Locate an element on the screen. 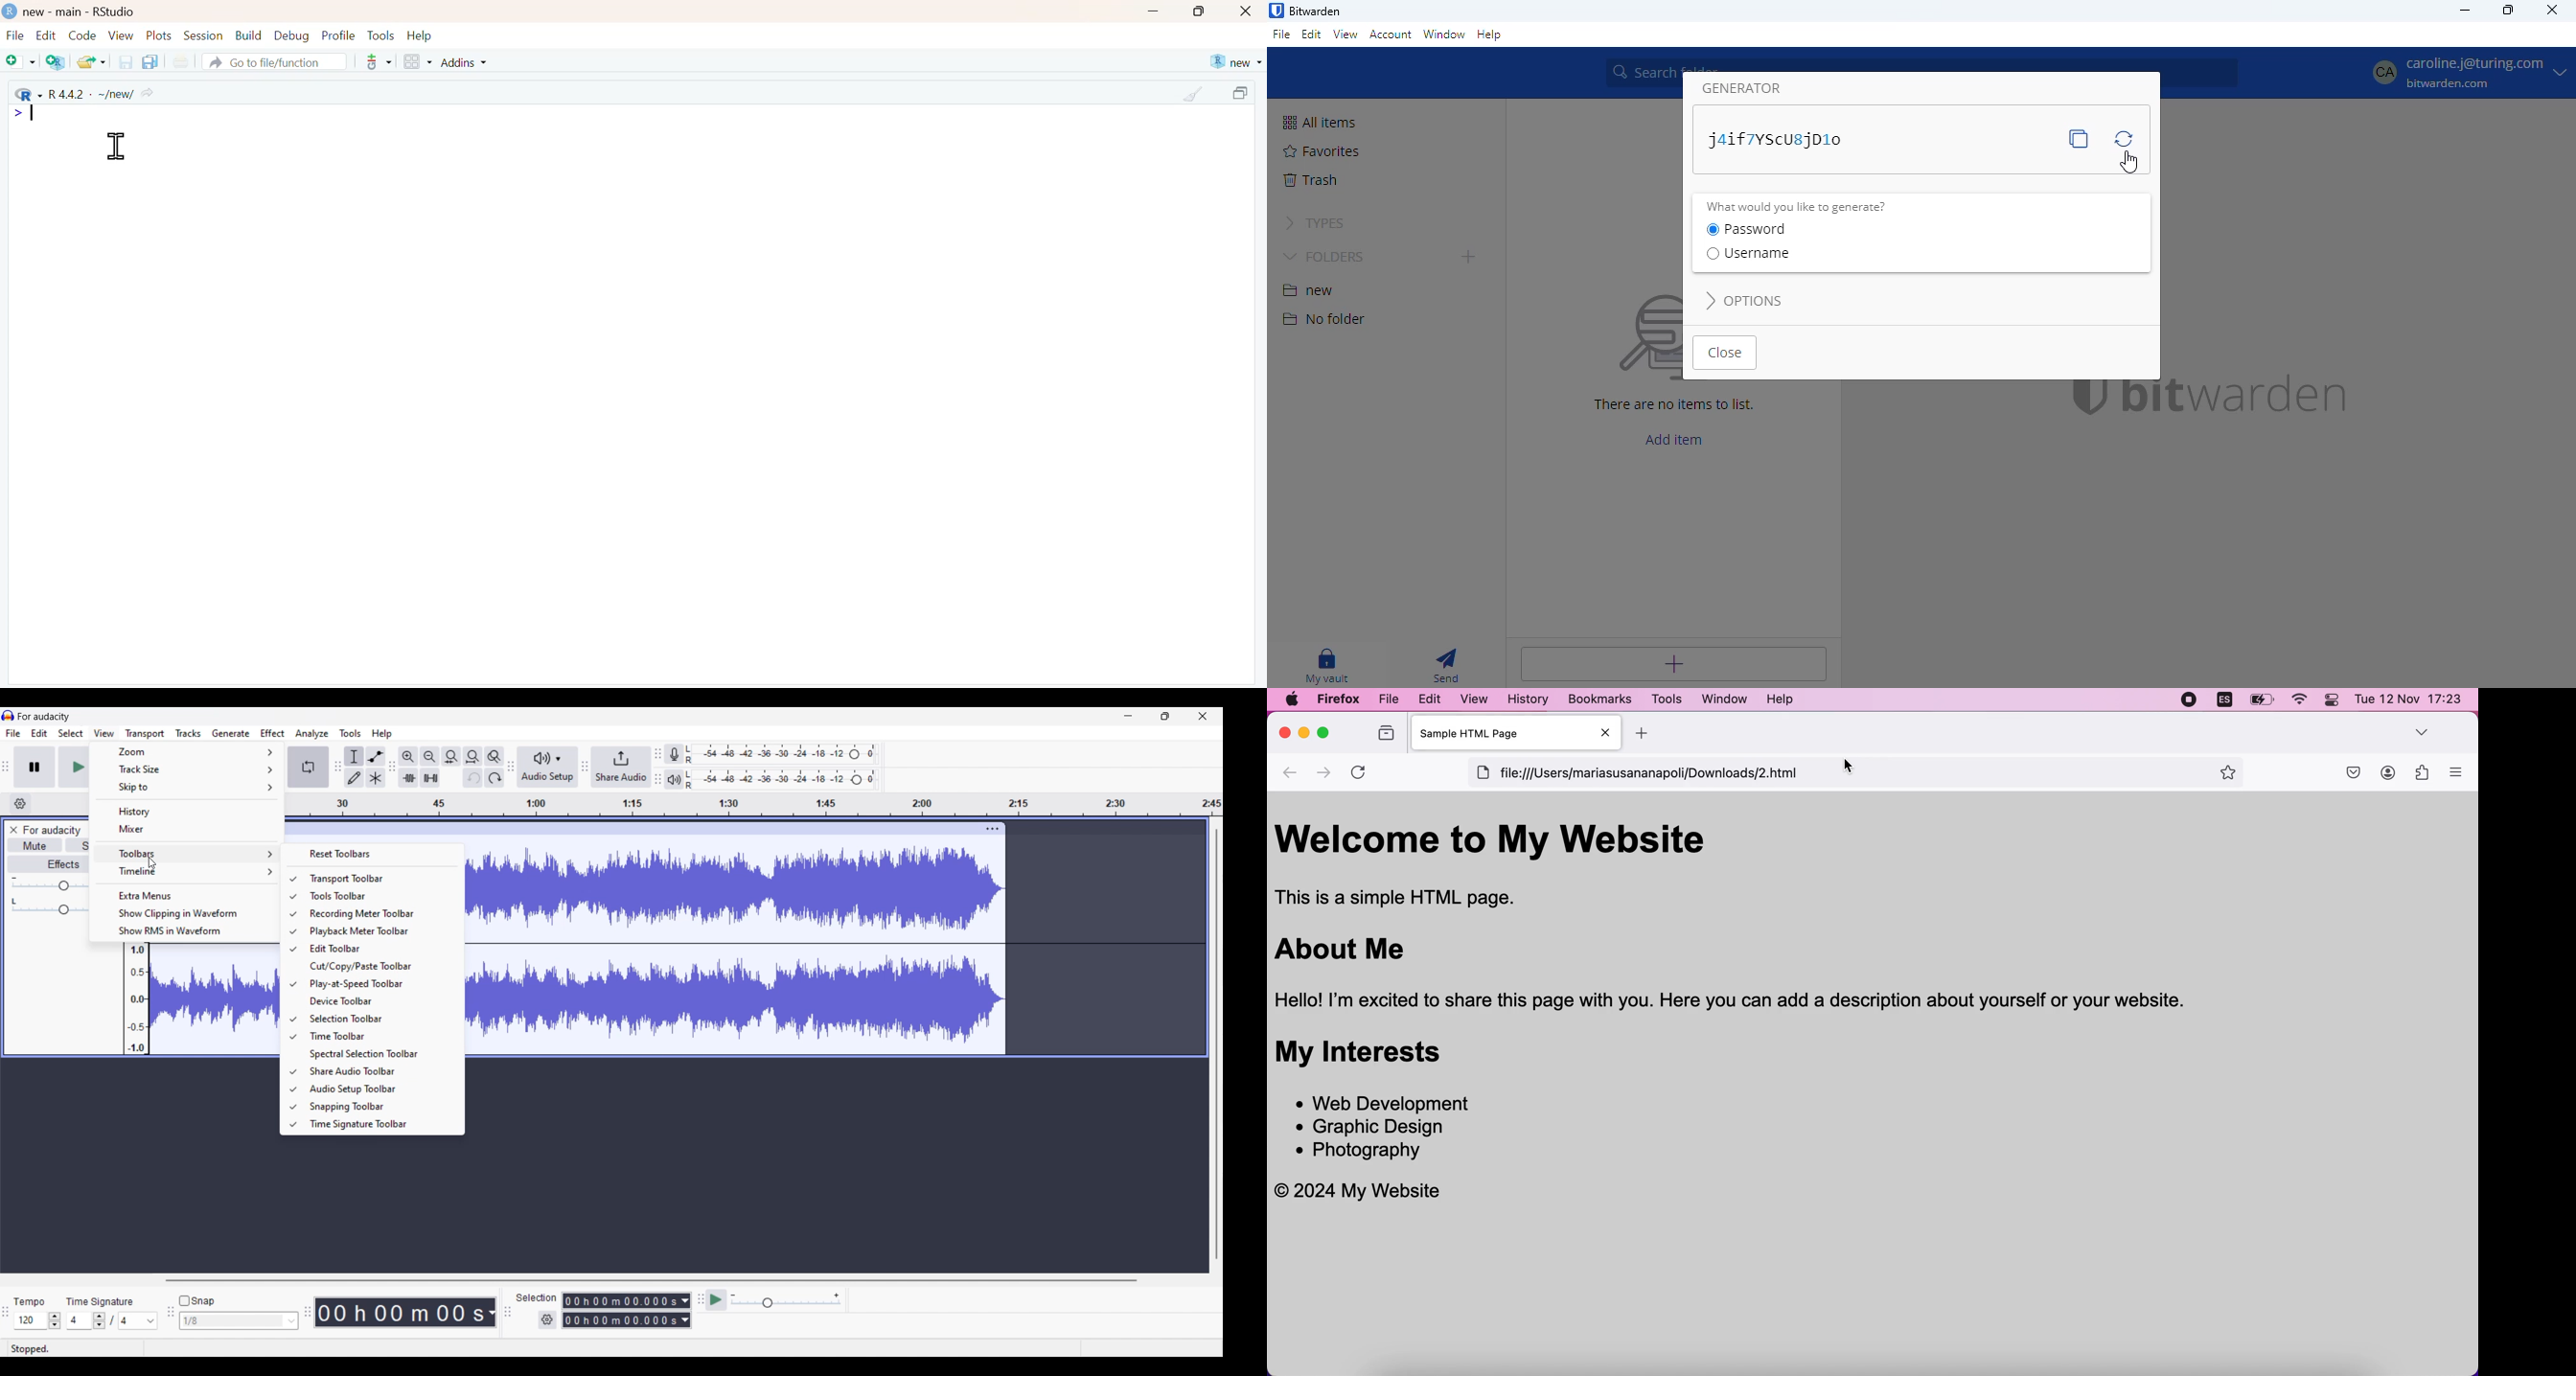 This screenshot has width=2576, height=1400. edit is located at coordinates (1311, 34).